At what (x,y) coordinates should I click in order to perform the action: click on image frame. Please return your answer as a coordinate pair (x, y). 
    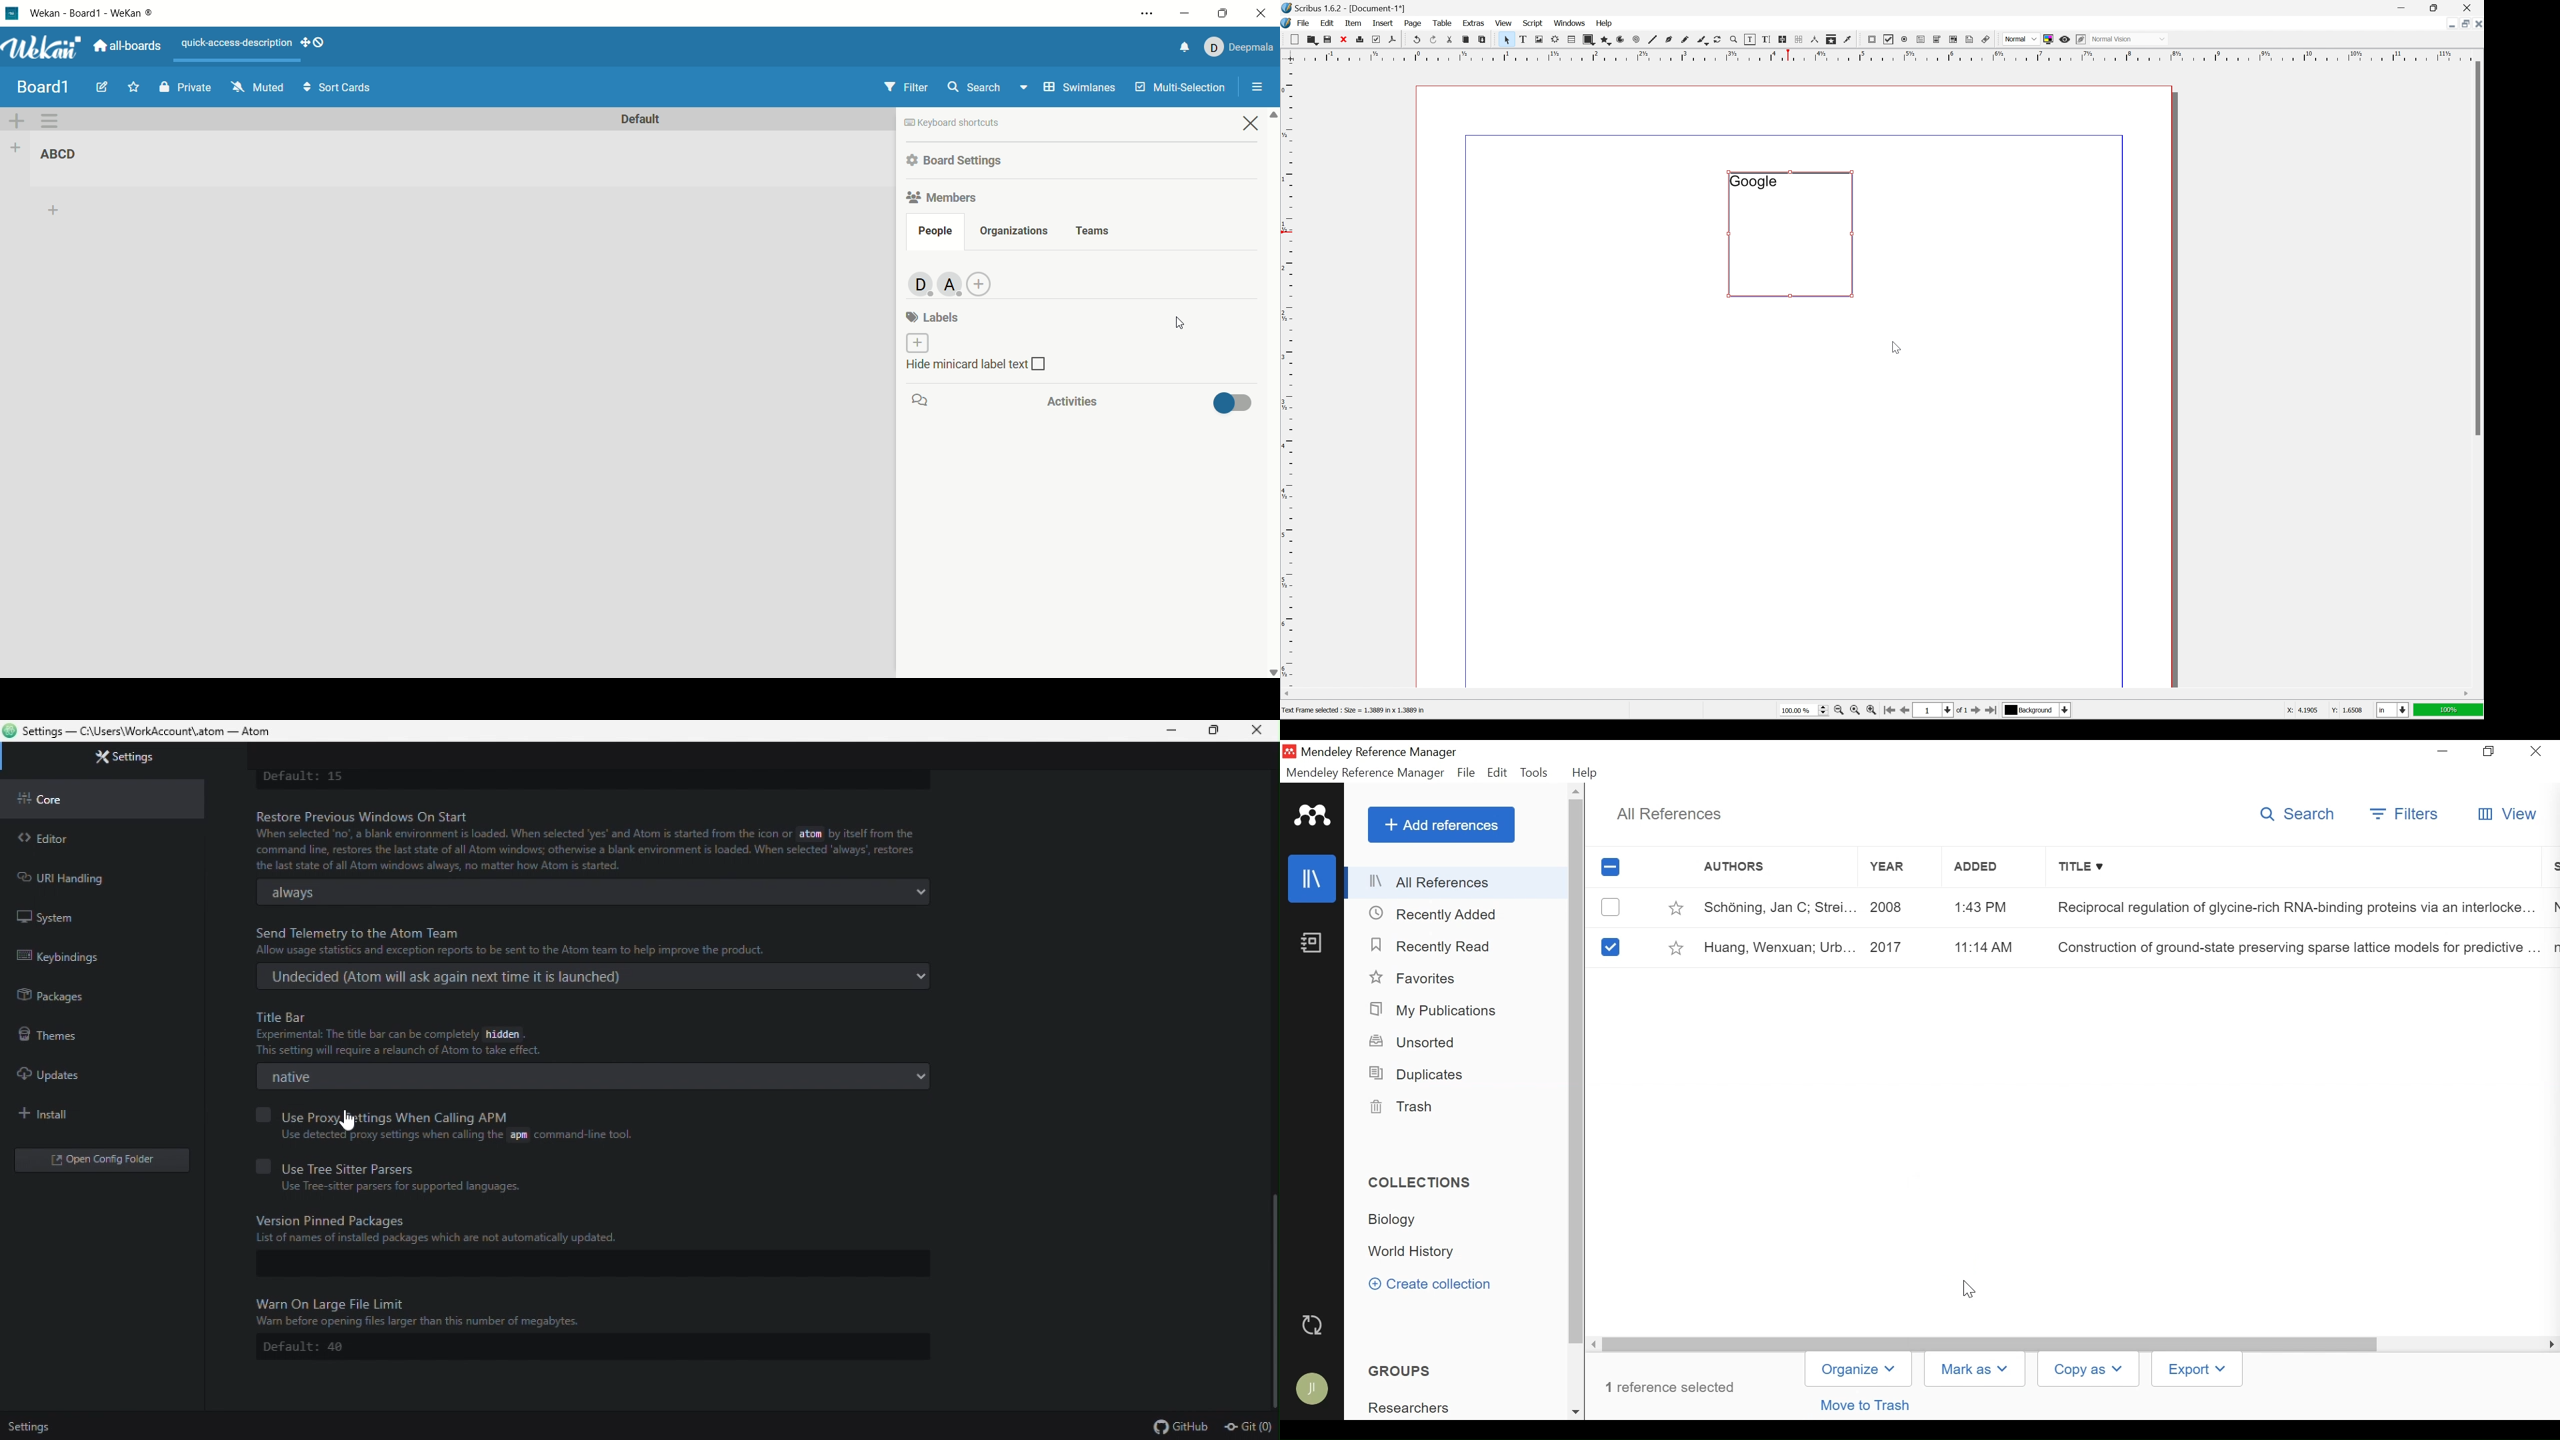
    Looking at the image, I should click on (1539, 40).